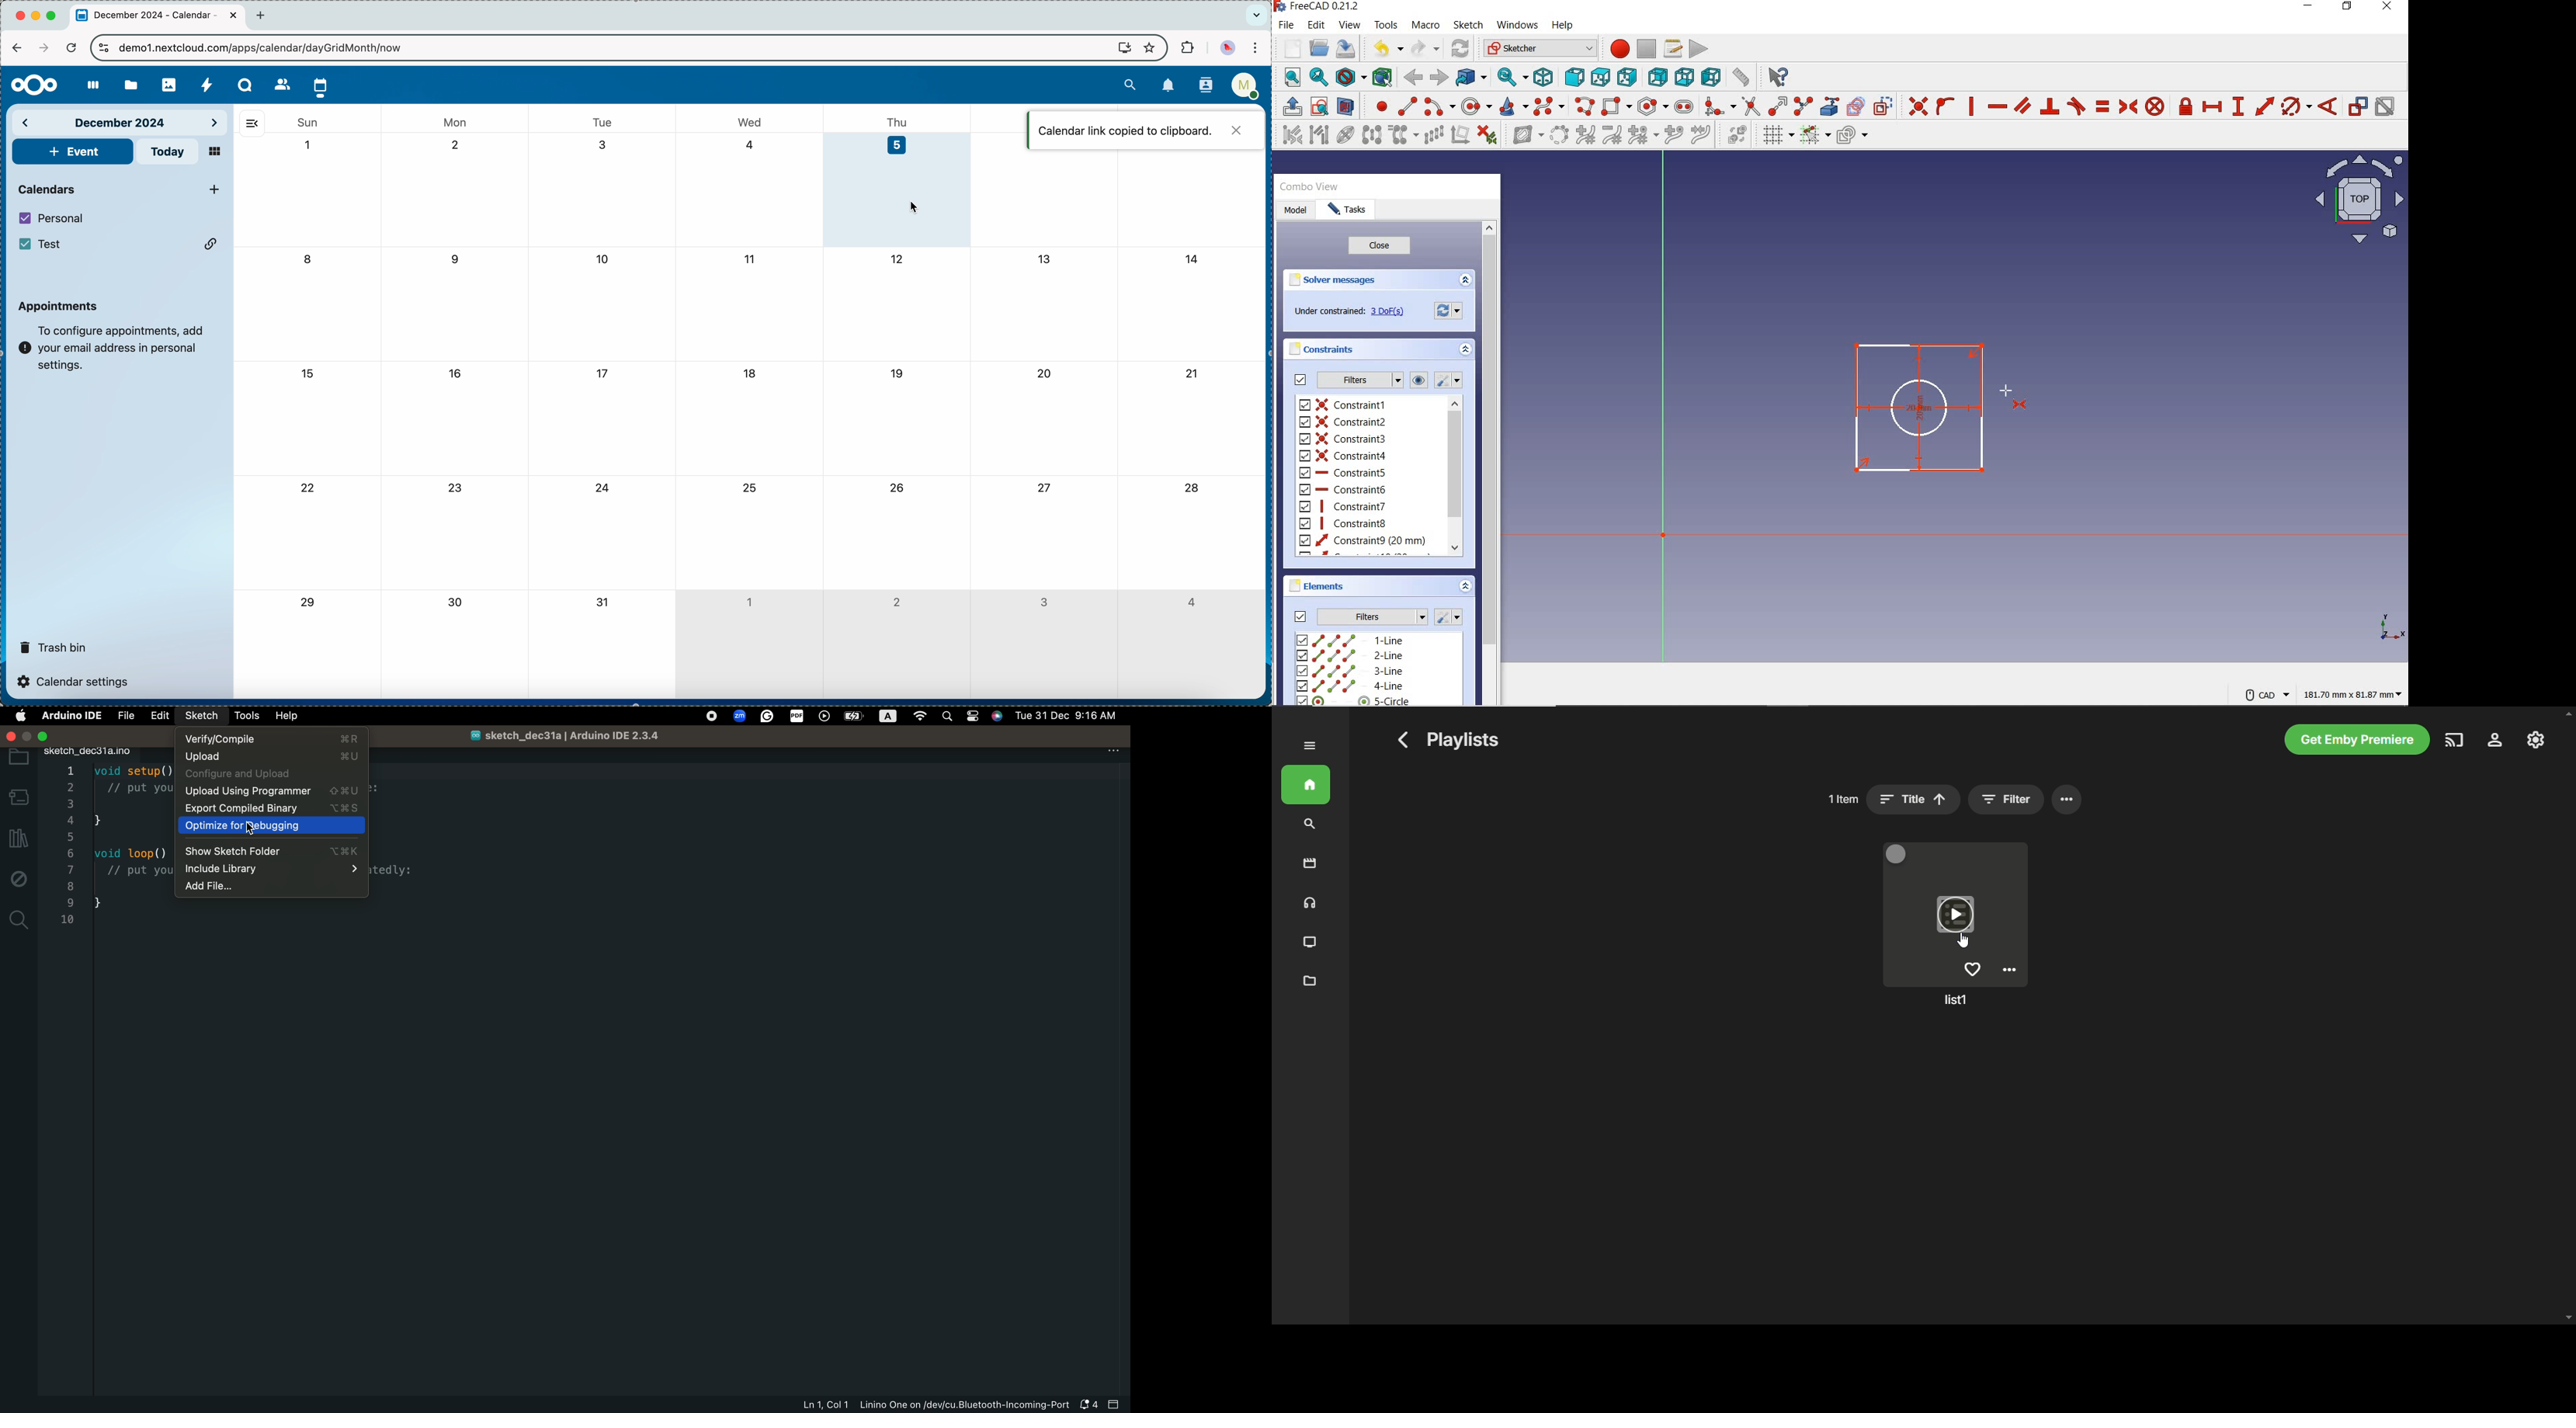 Image resolution: width=2576 pixels, height=1428 pixels. Describe the element at coordinates (1345, 404) in the screenshot. I see `constraint1` at that location.